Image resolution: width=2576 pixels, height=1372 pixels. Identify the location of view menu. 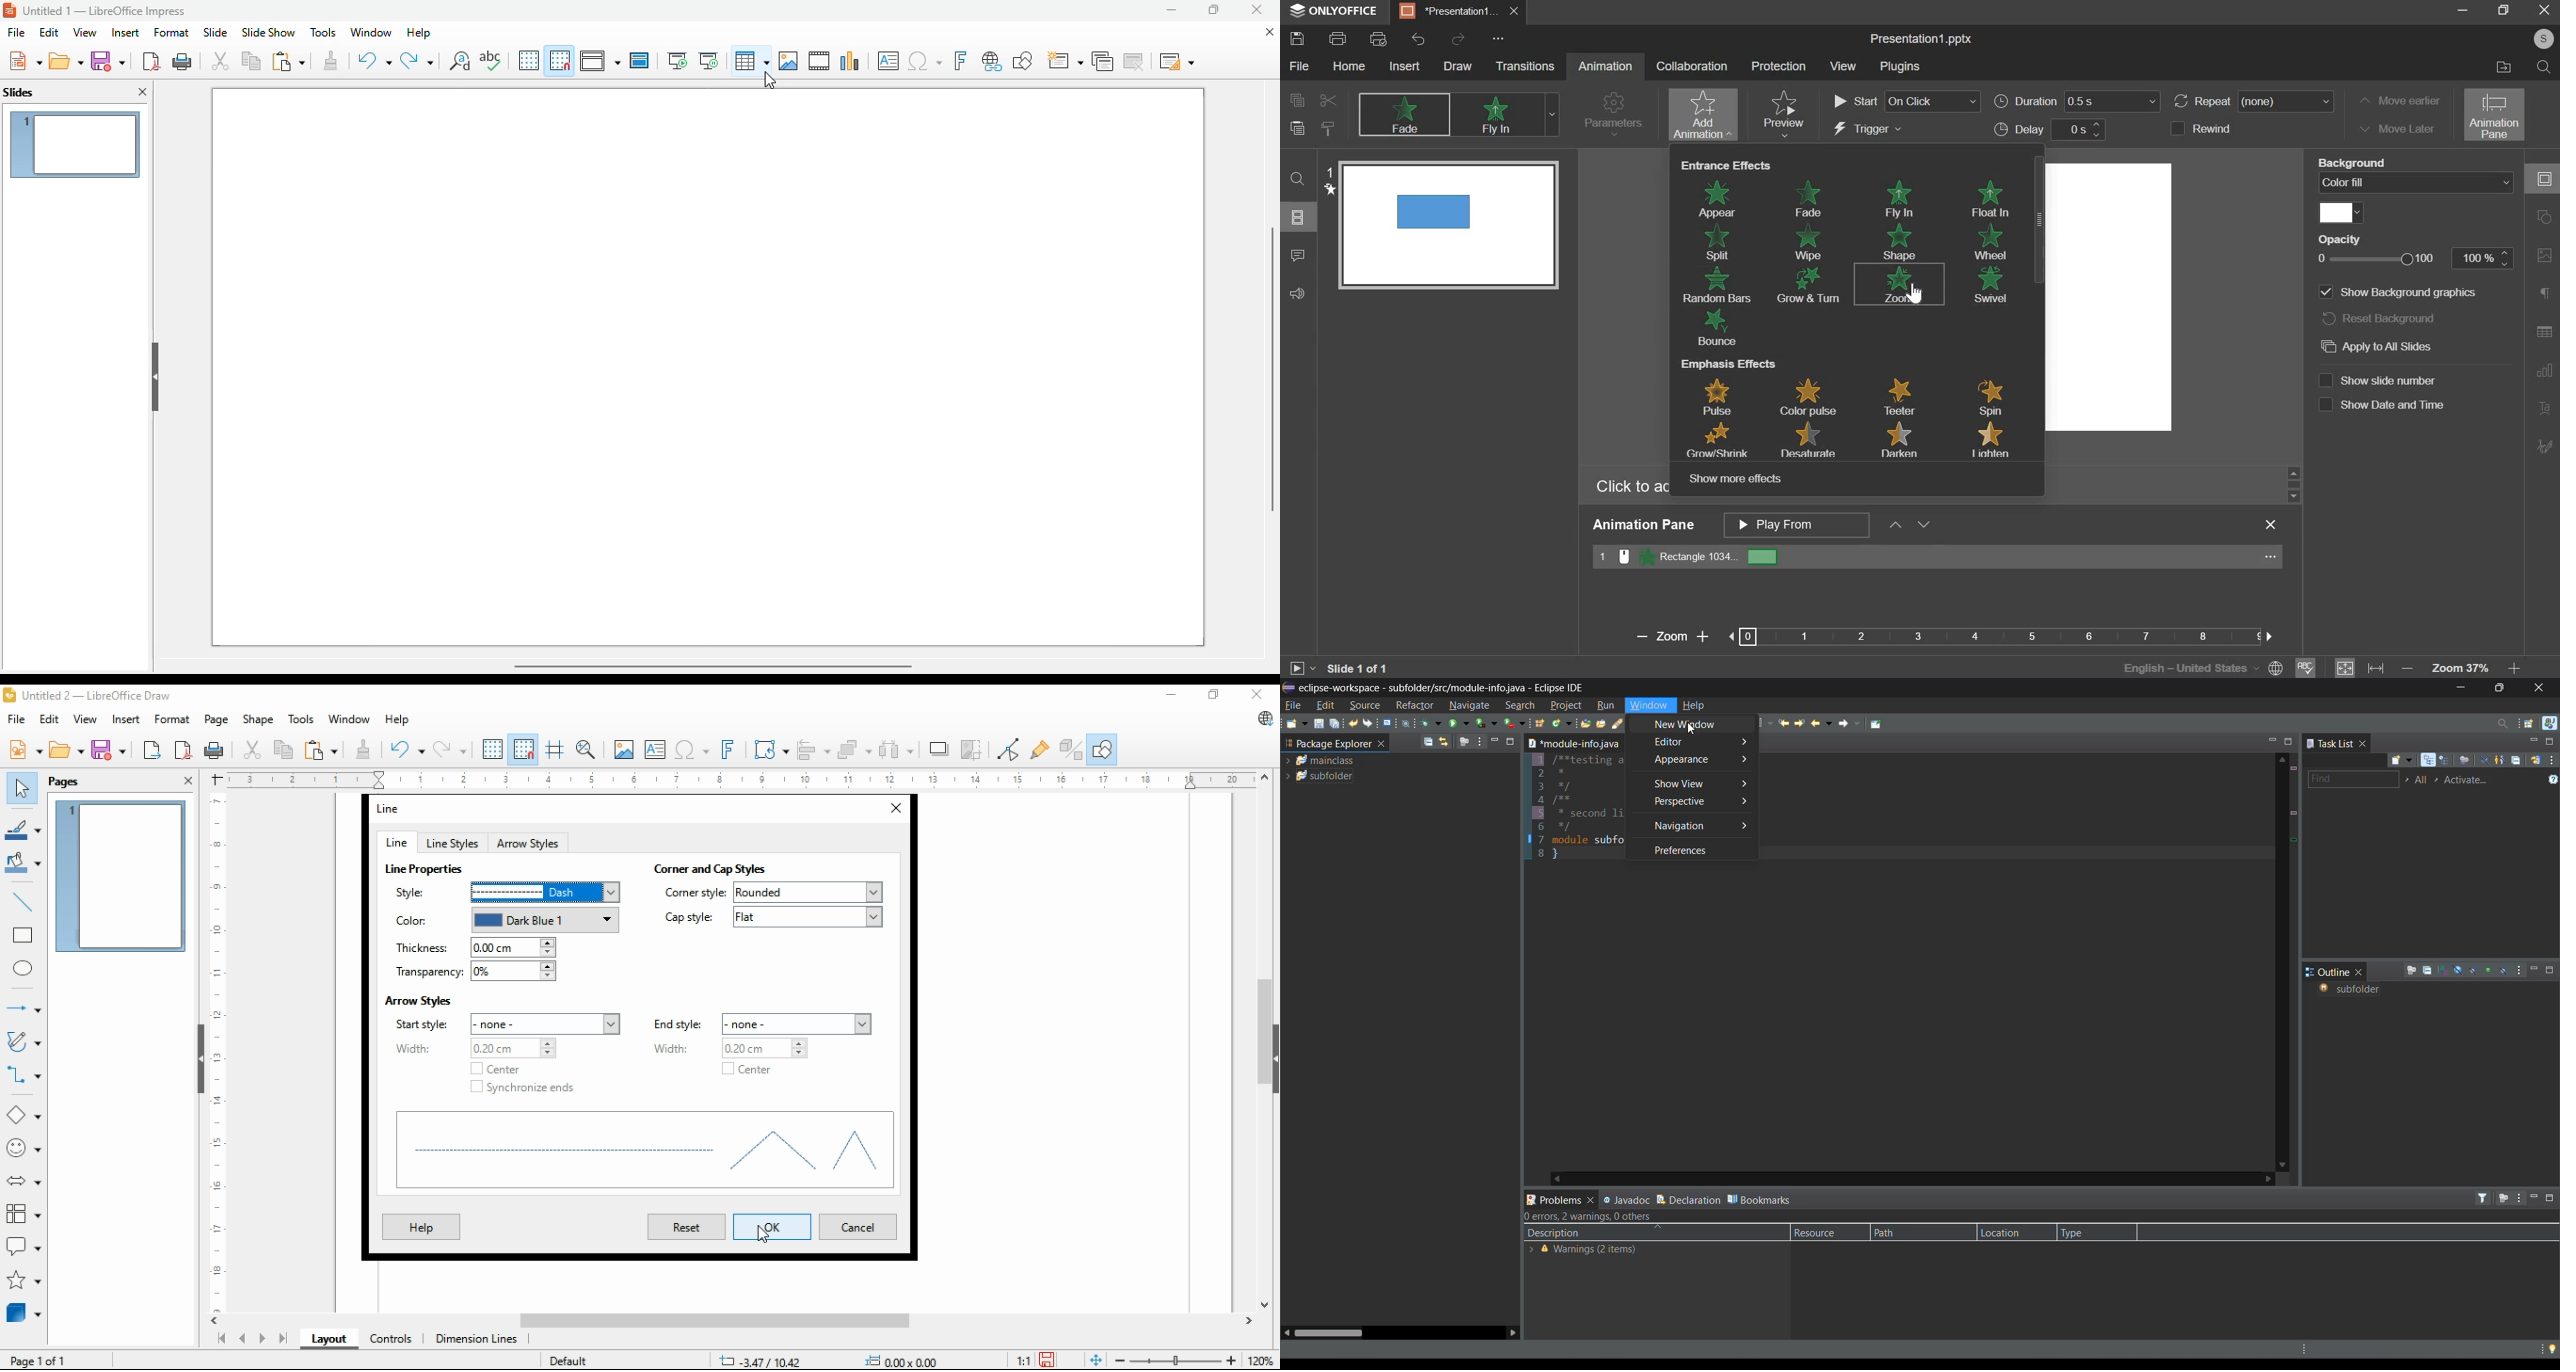
(1478, 742).